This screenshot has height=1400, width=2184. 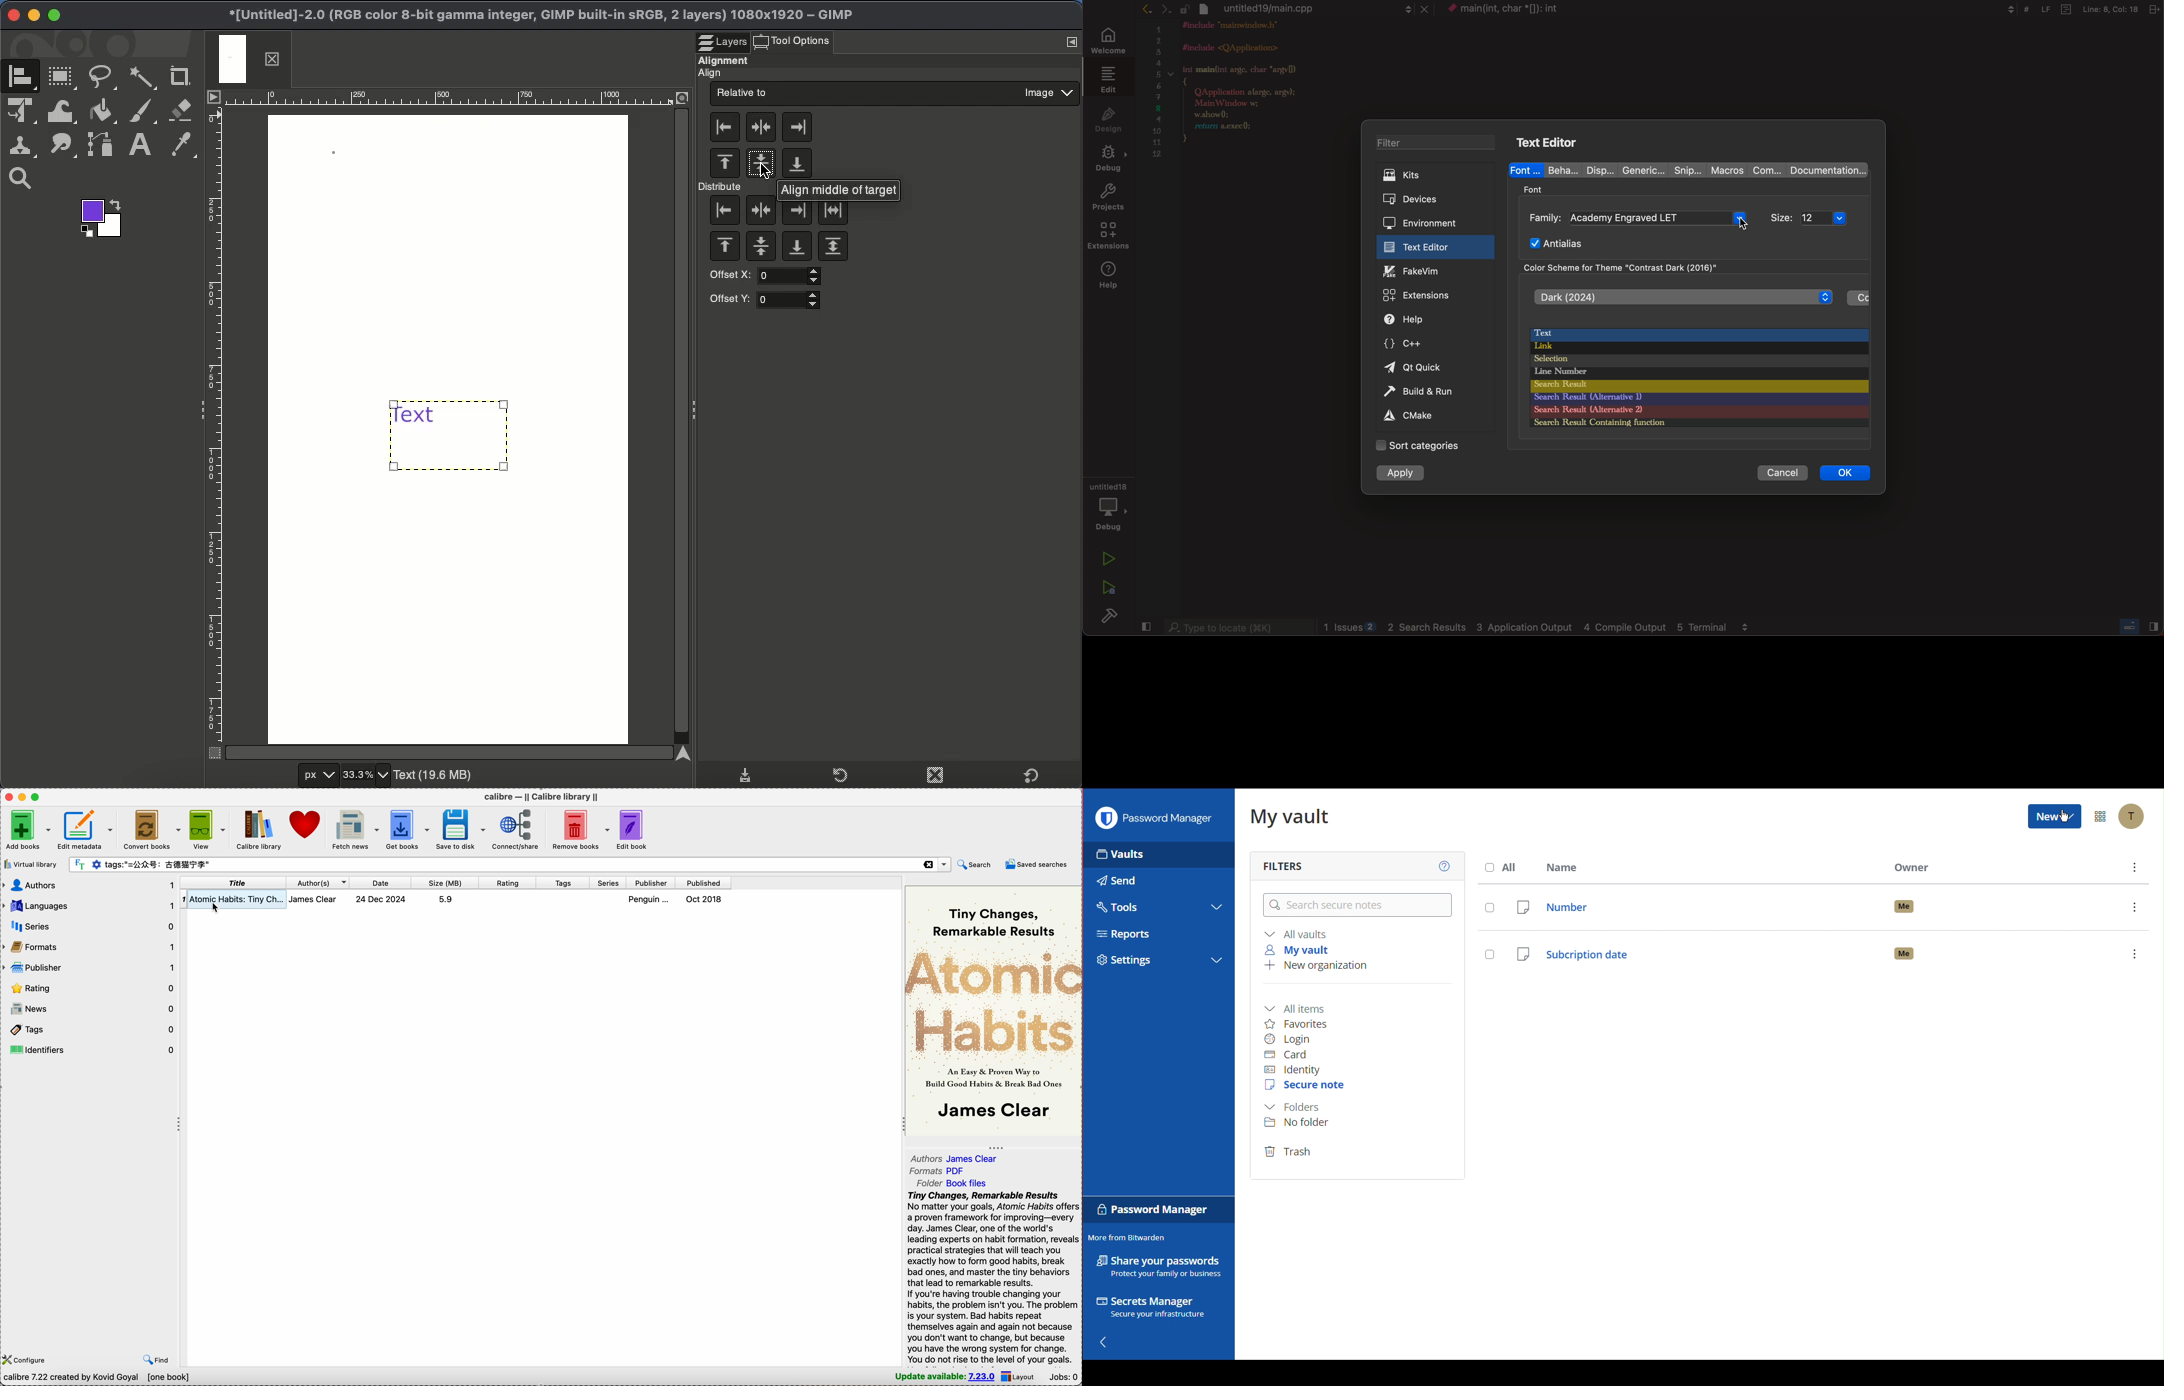 What do you see at coordinates (88, 828) in the screenshot?
I see `edit metadata` at bounding box center [88, 828].